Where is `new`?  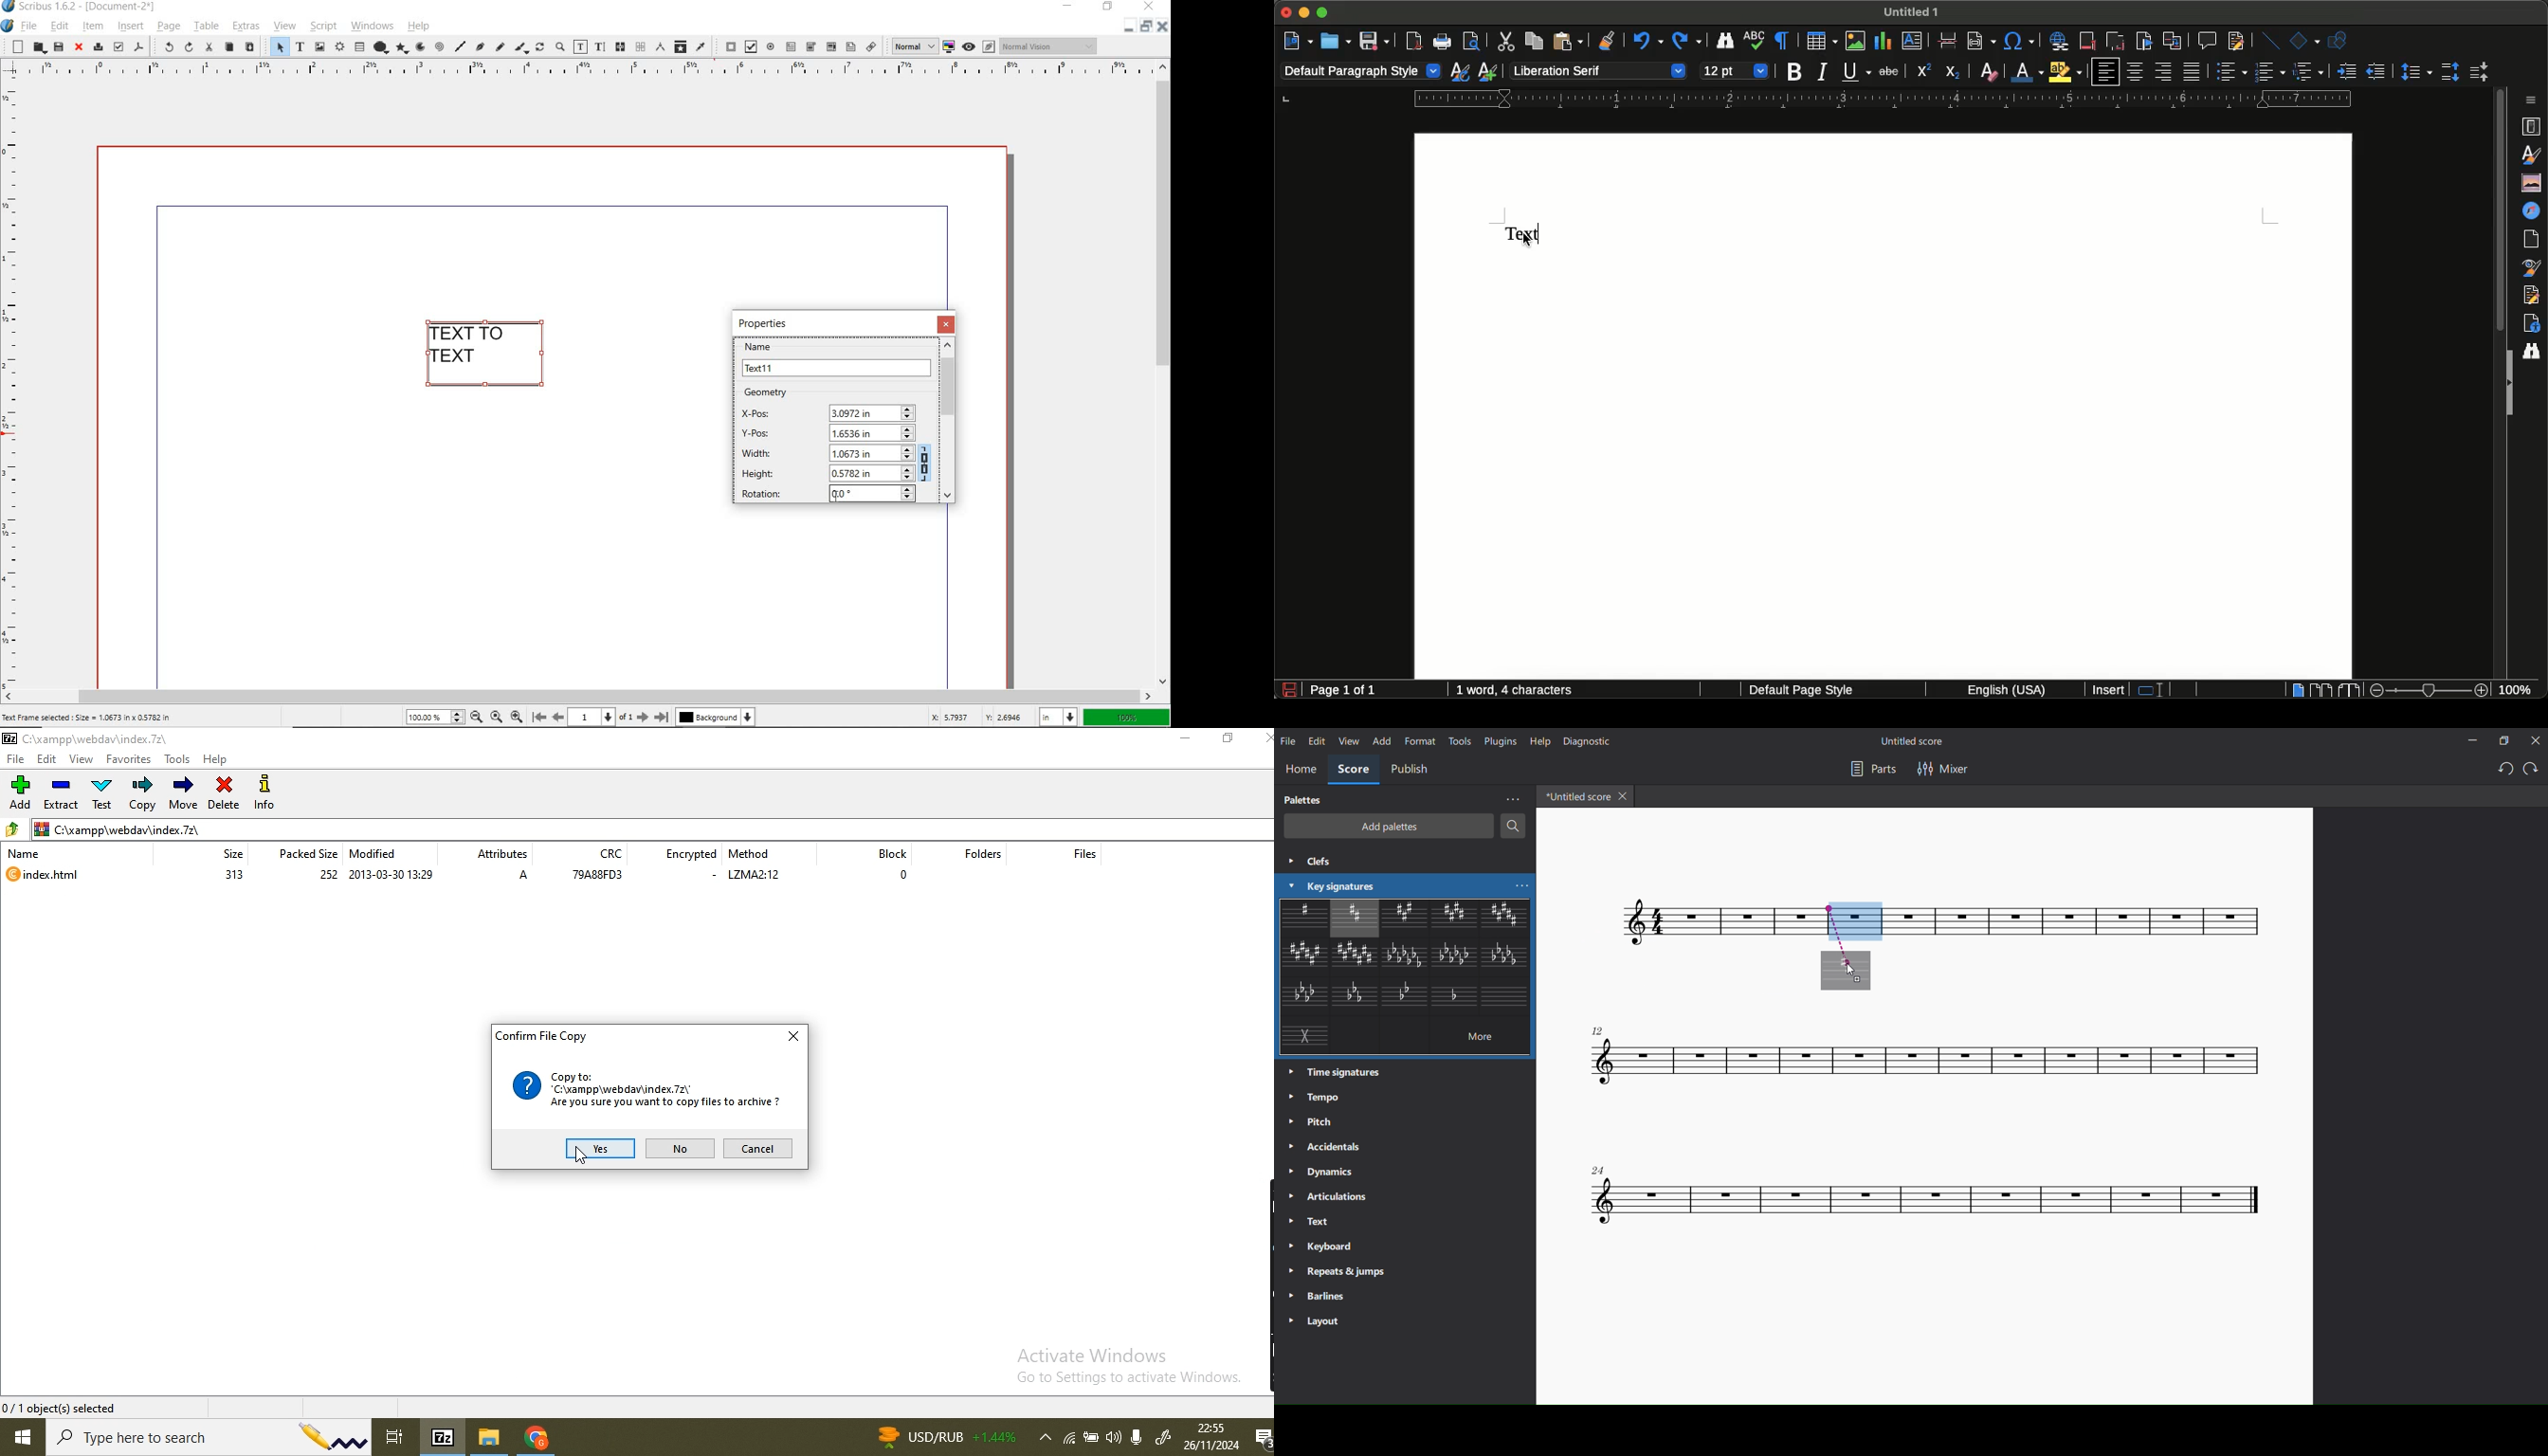
new is located at coordinates (15, 47).